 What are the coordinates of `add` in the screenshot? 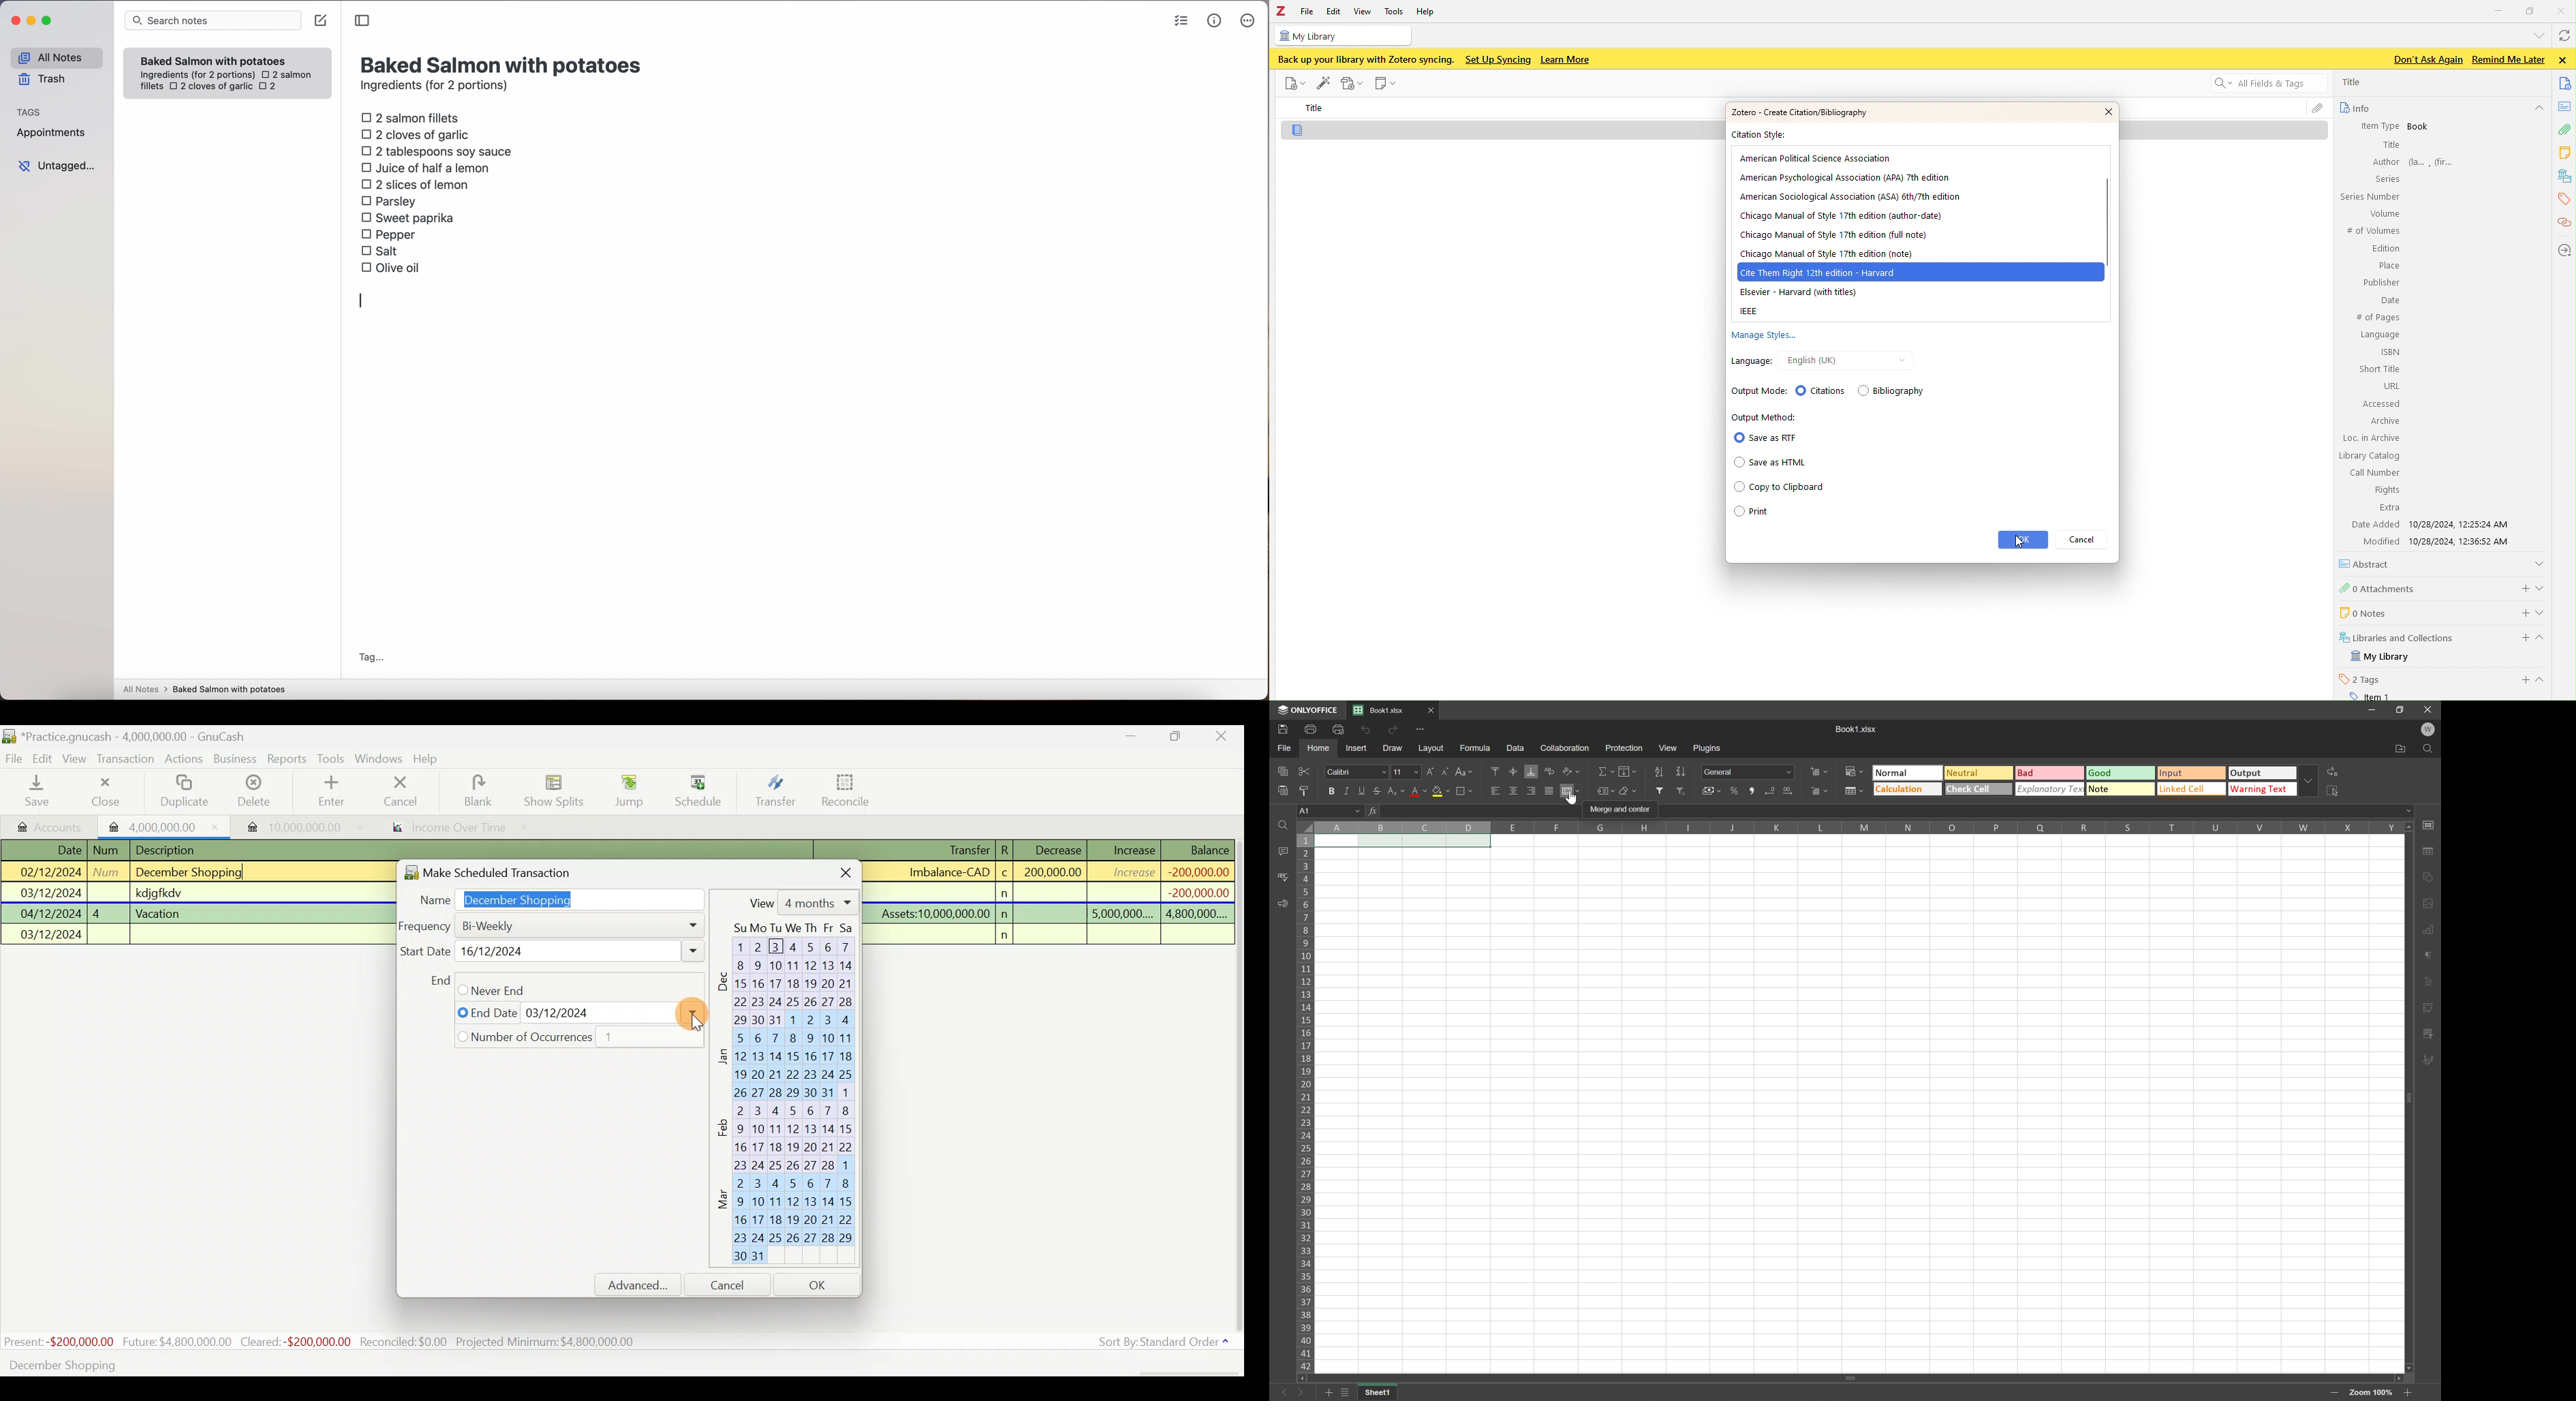 It's located at (2523, 680).